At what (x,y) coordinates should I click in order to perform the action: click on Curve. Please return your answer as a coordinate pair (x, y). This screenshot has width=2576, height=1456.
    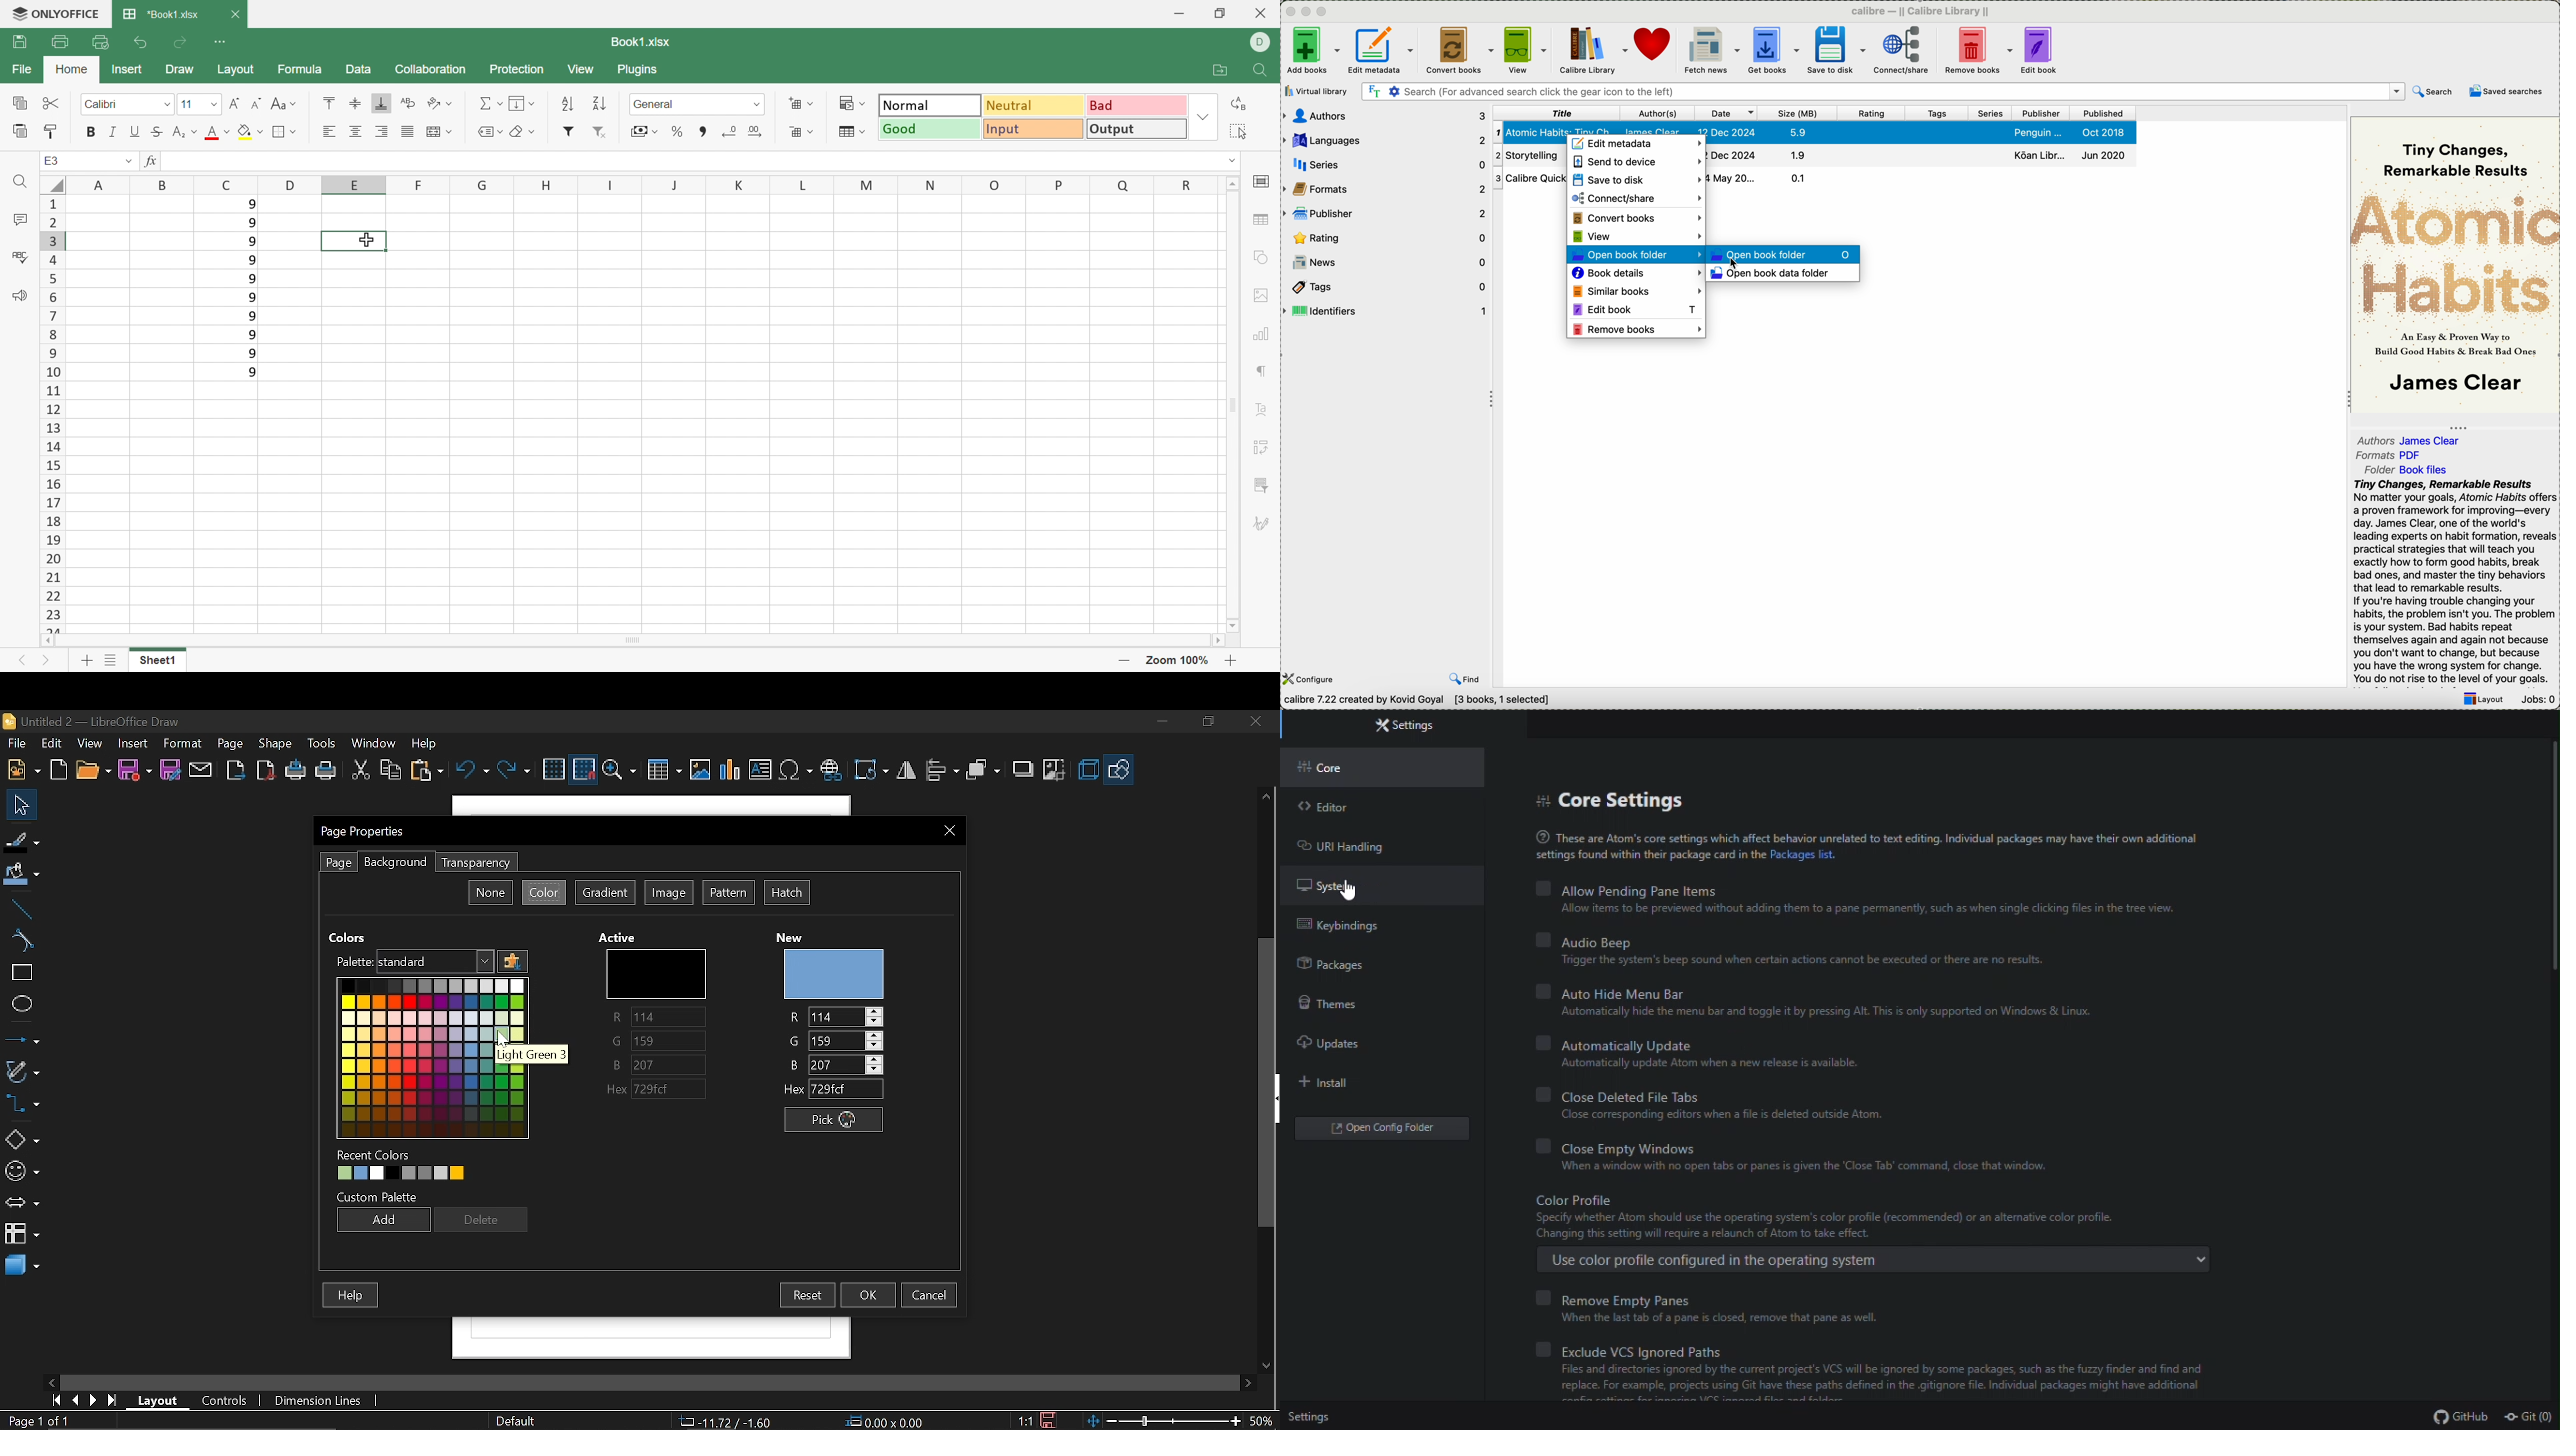
    Looking at the image, I should click on (19, 941).